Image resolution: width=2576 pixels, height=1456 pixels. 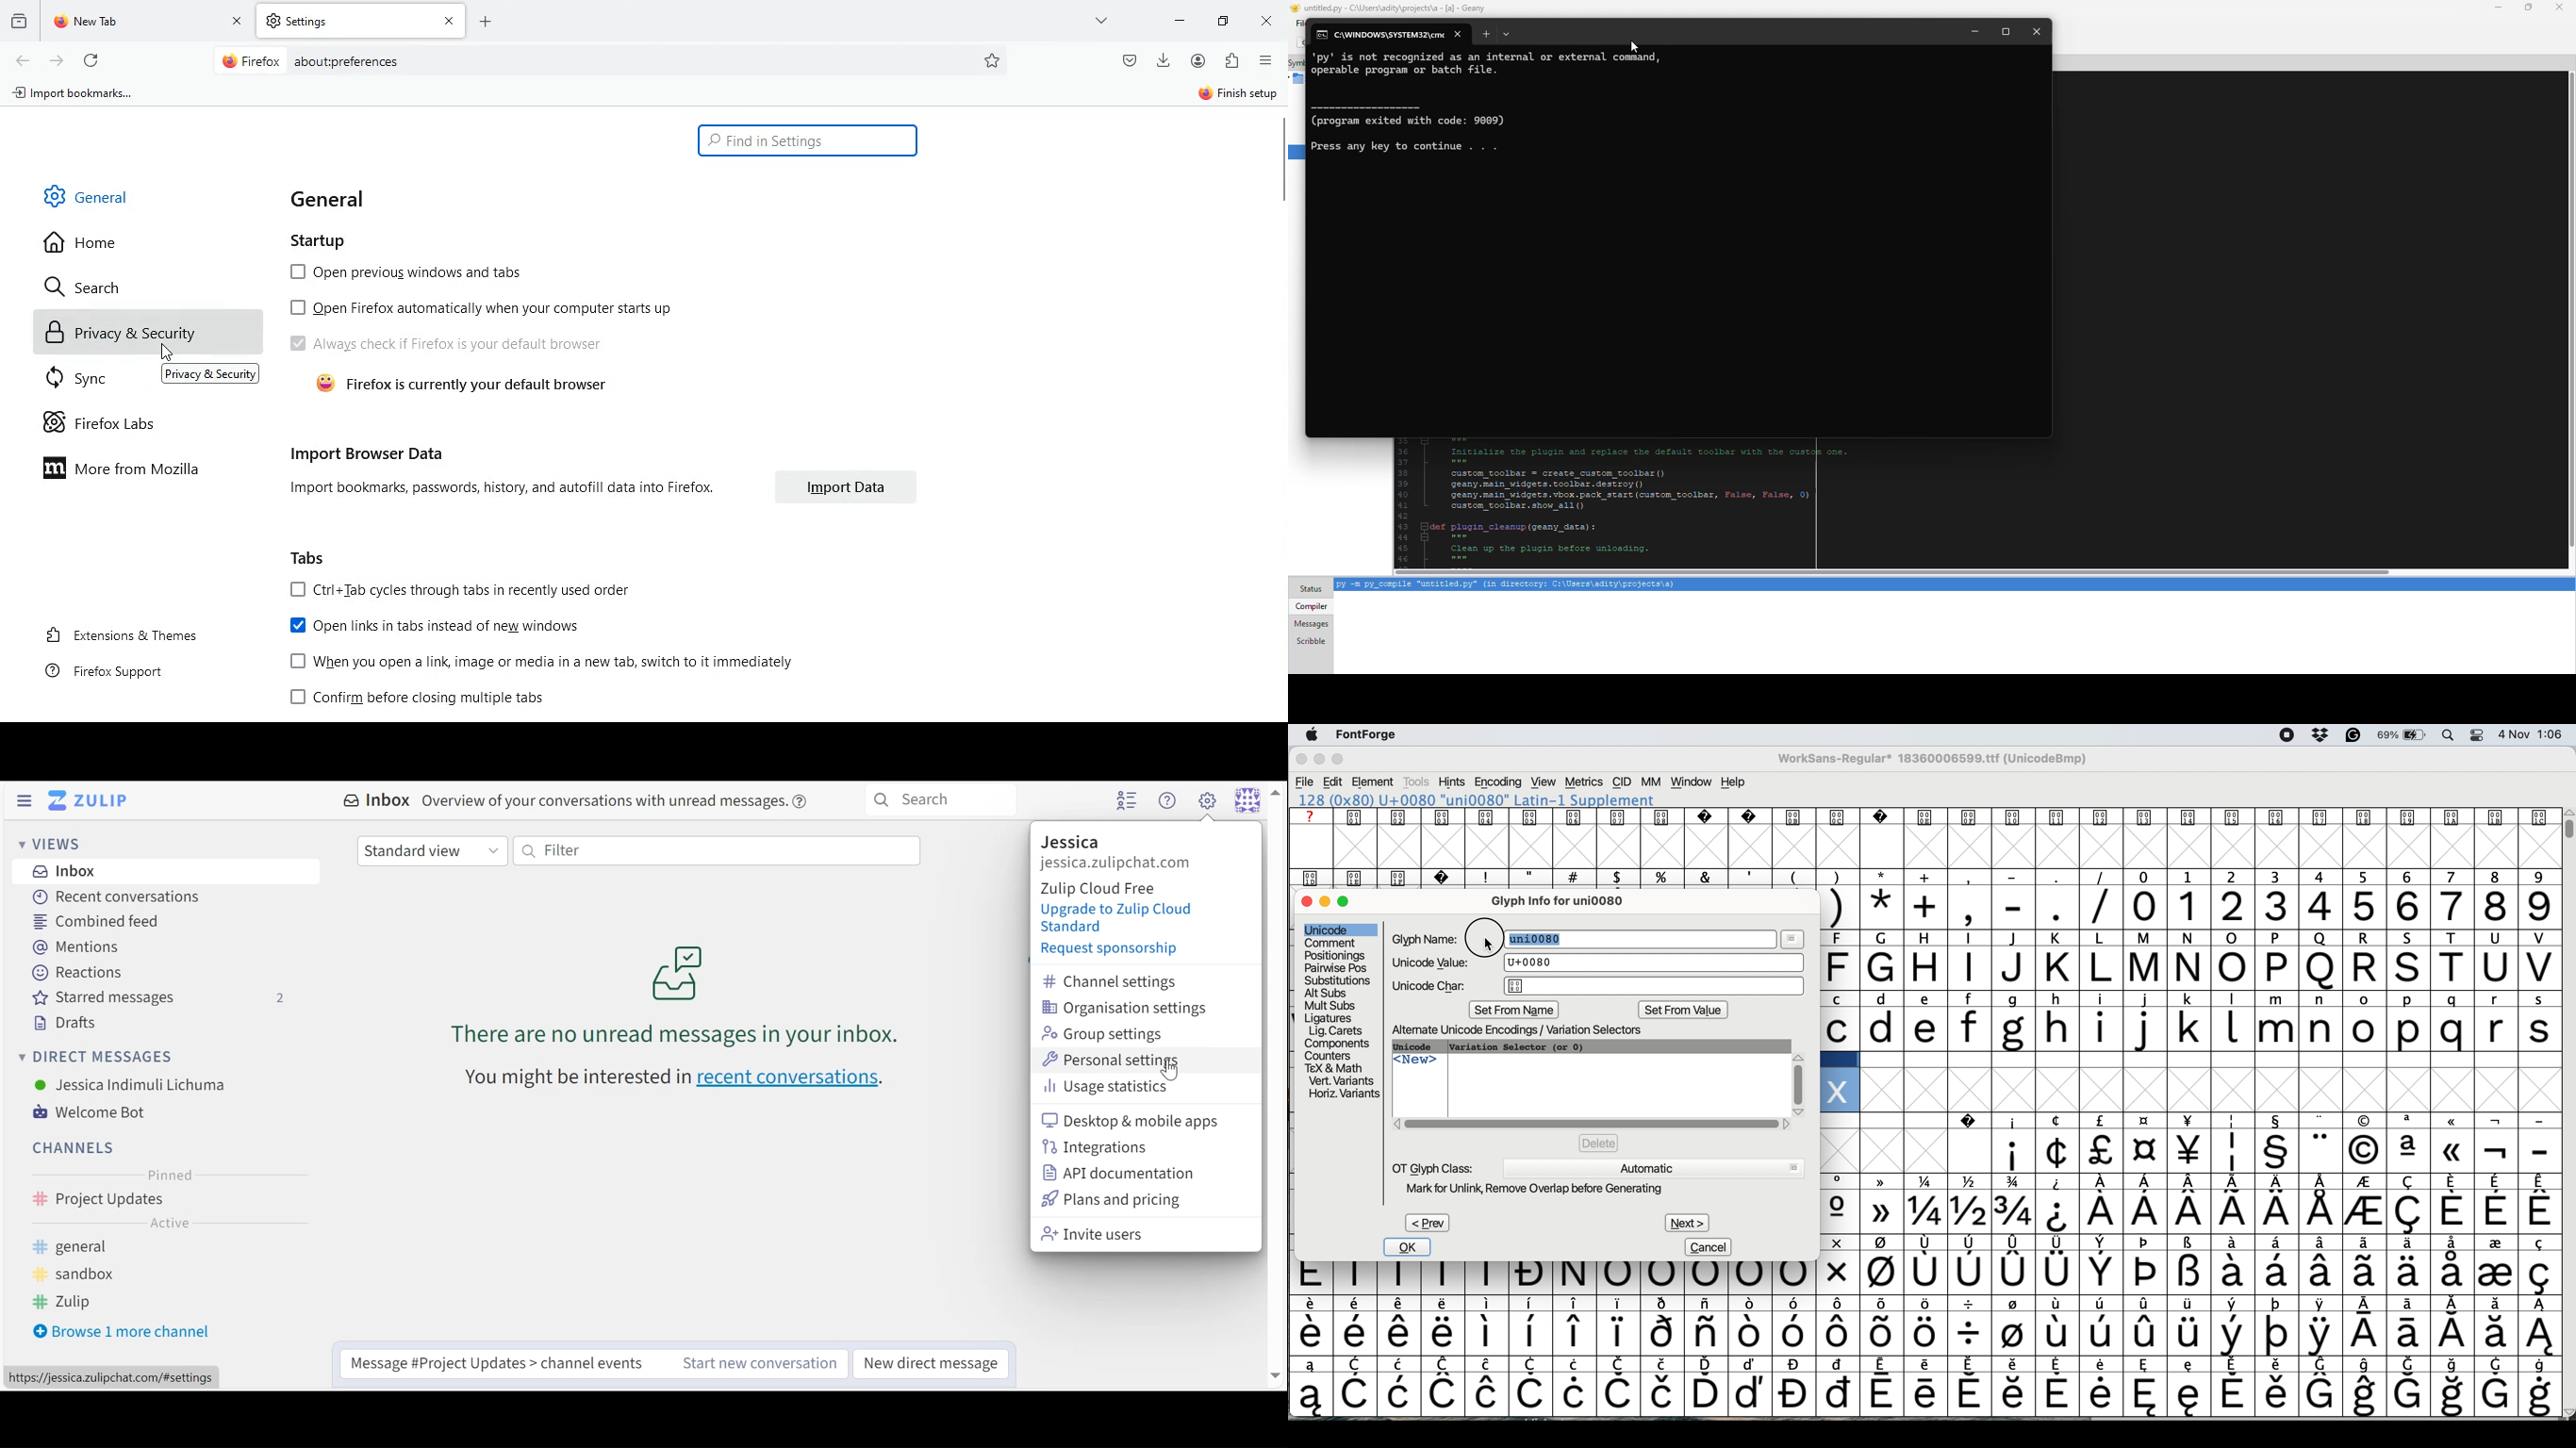 I want to click on more, so click(x=1104, y=20).